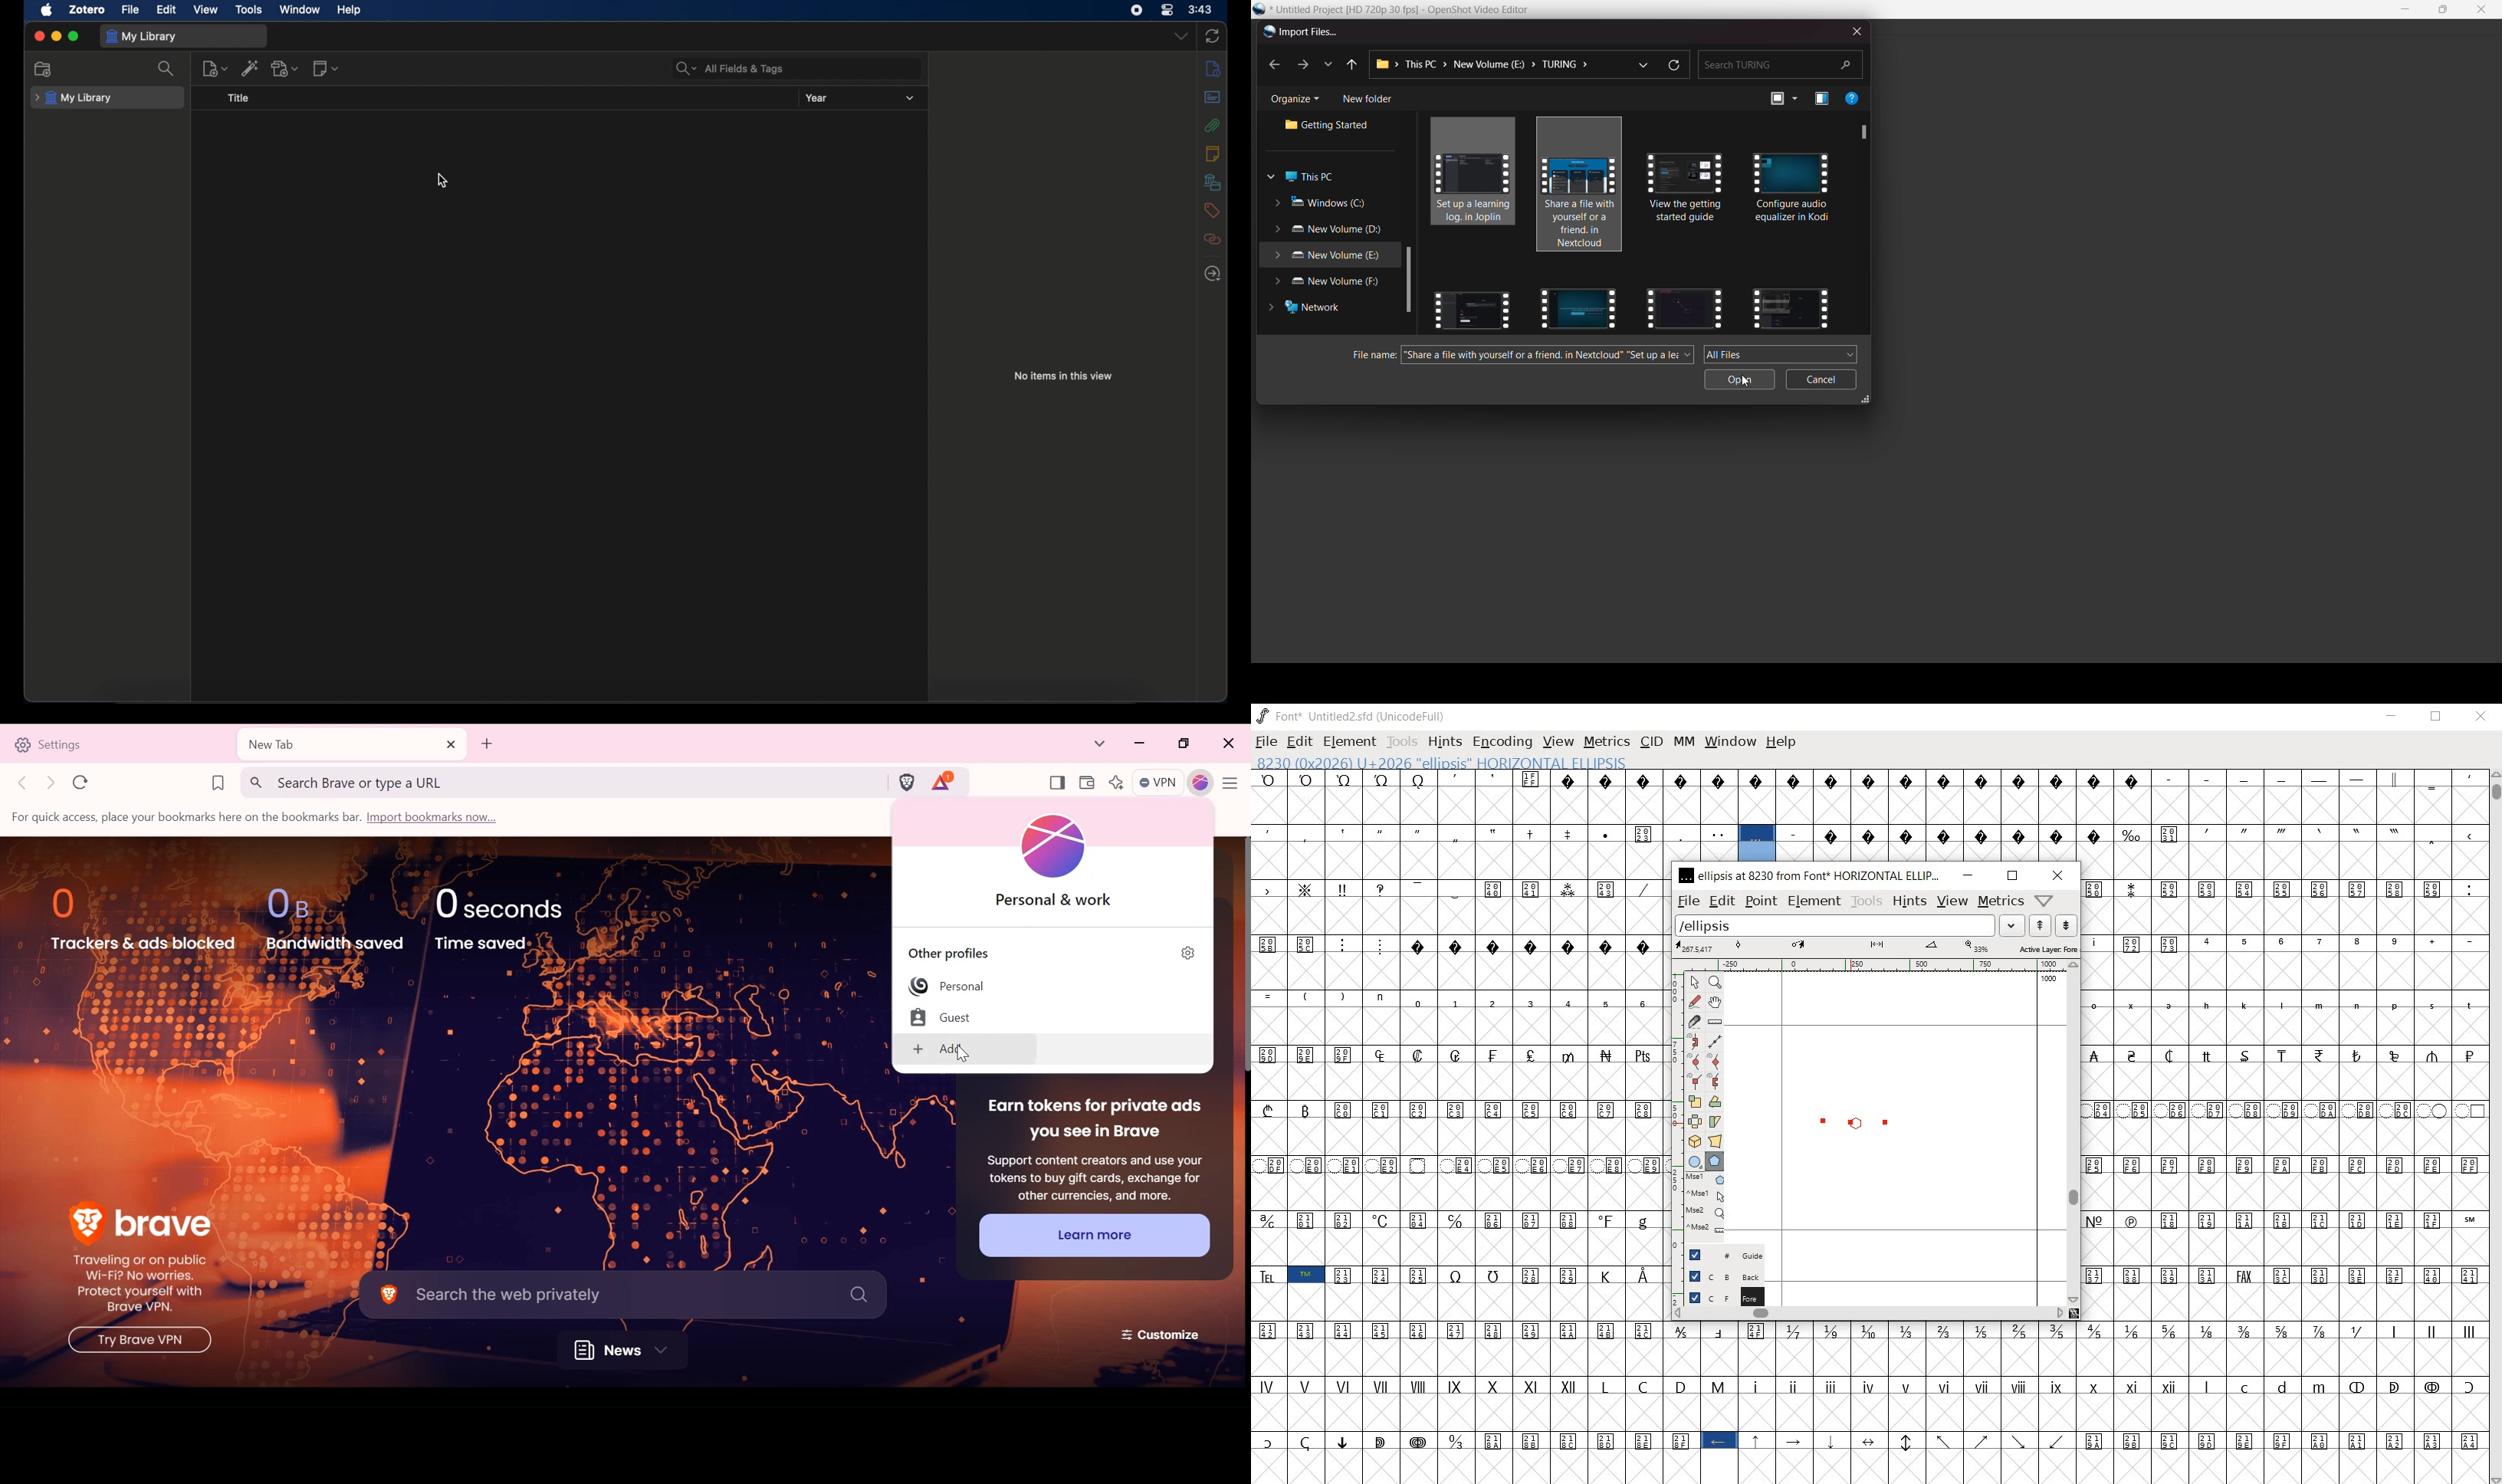 The height and width of the screenshot is (1484, 2520). What do you see at coordinates (73, 98) in the screenshot?
I see `my library` at bounding box center [73, 98].